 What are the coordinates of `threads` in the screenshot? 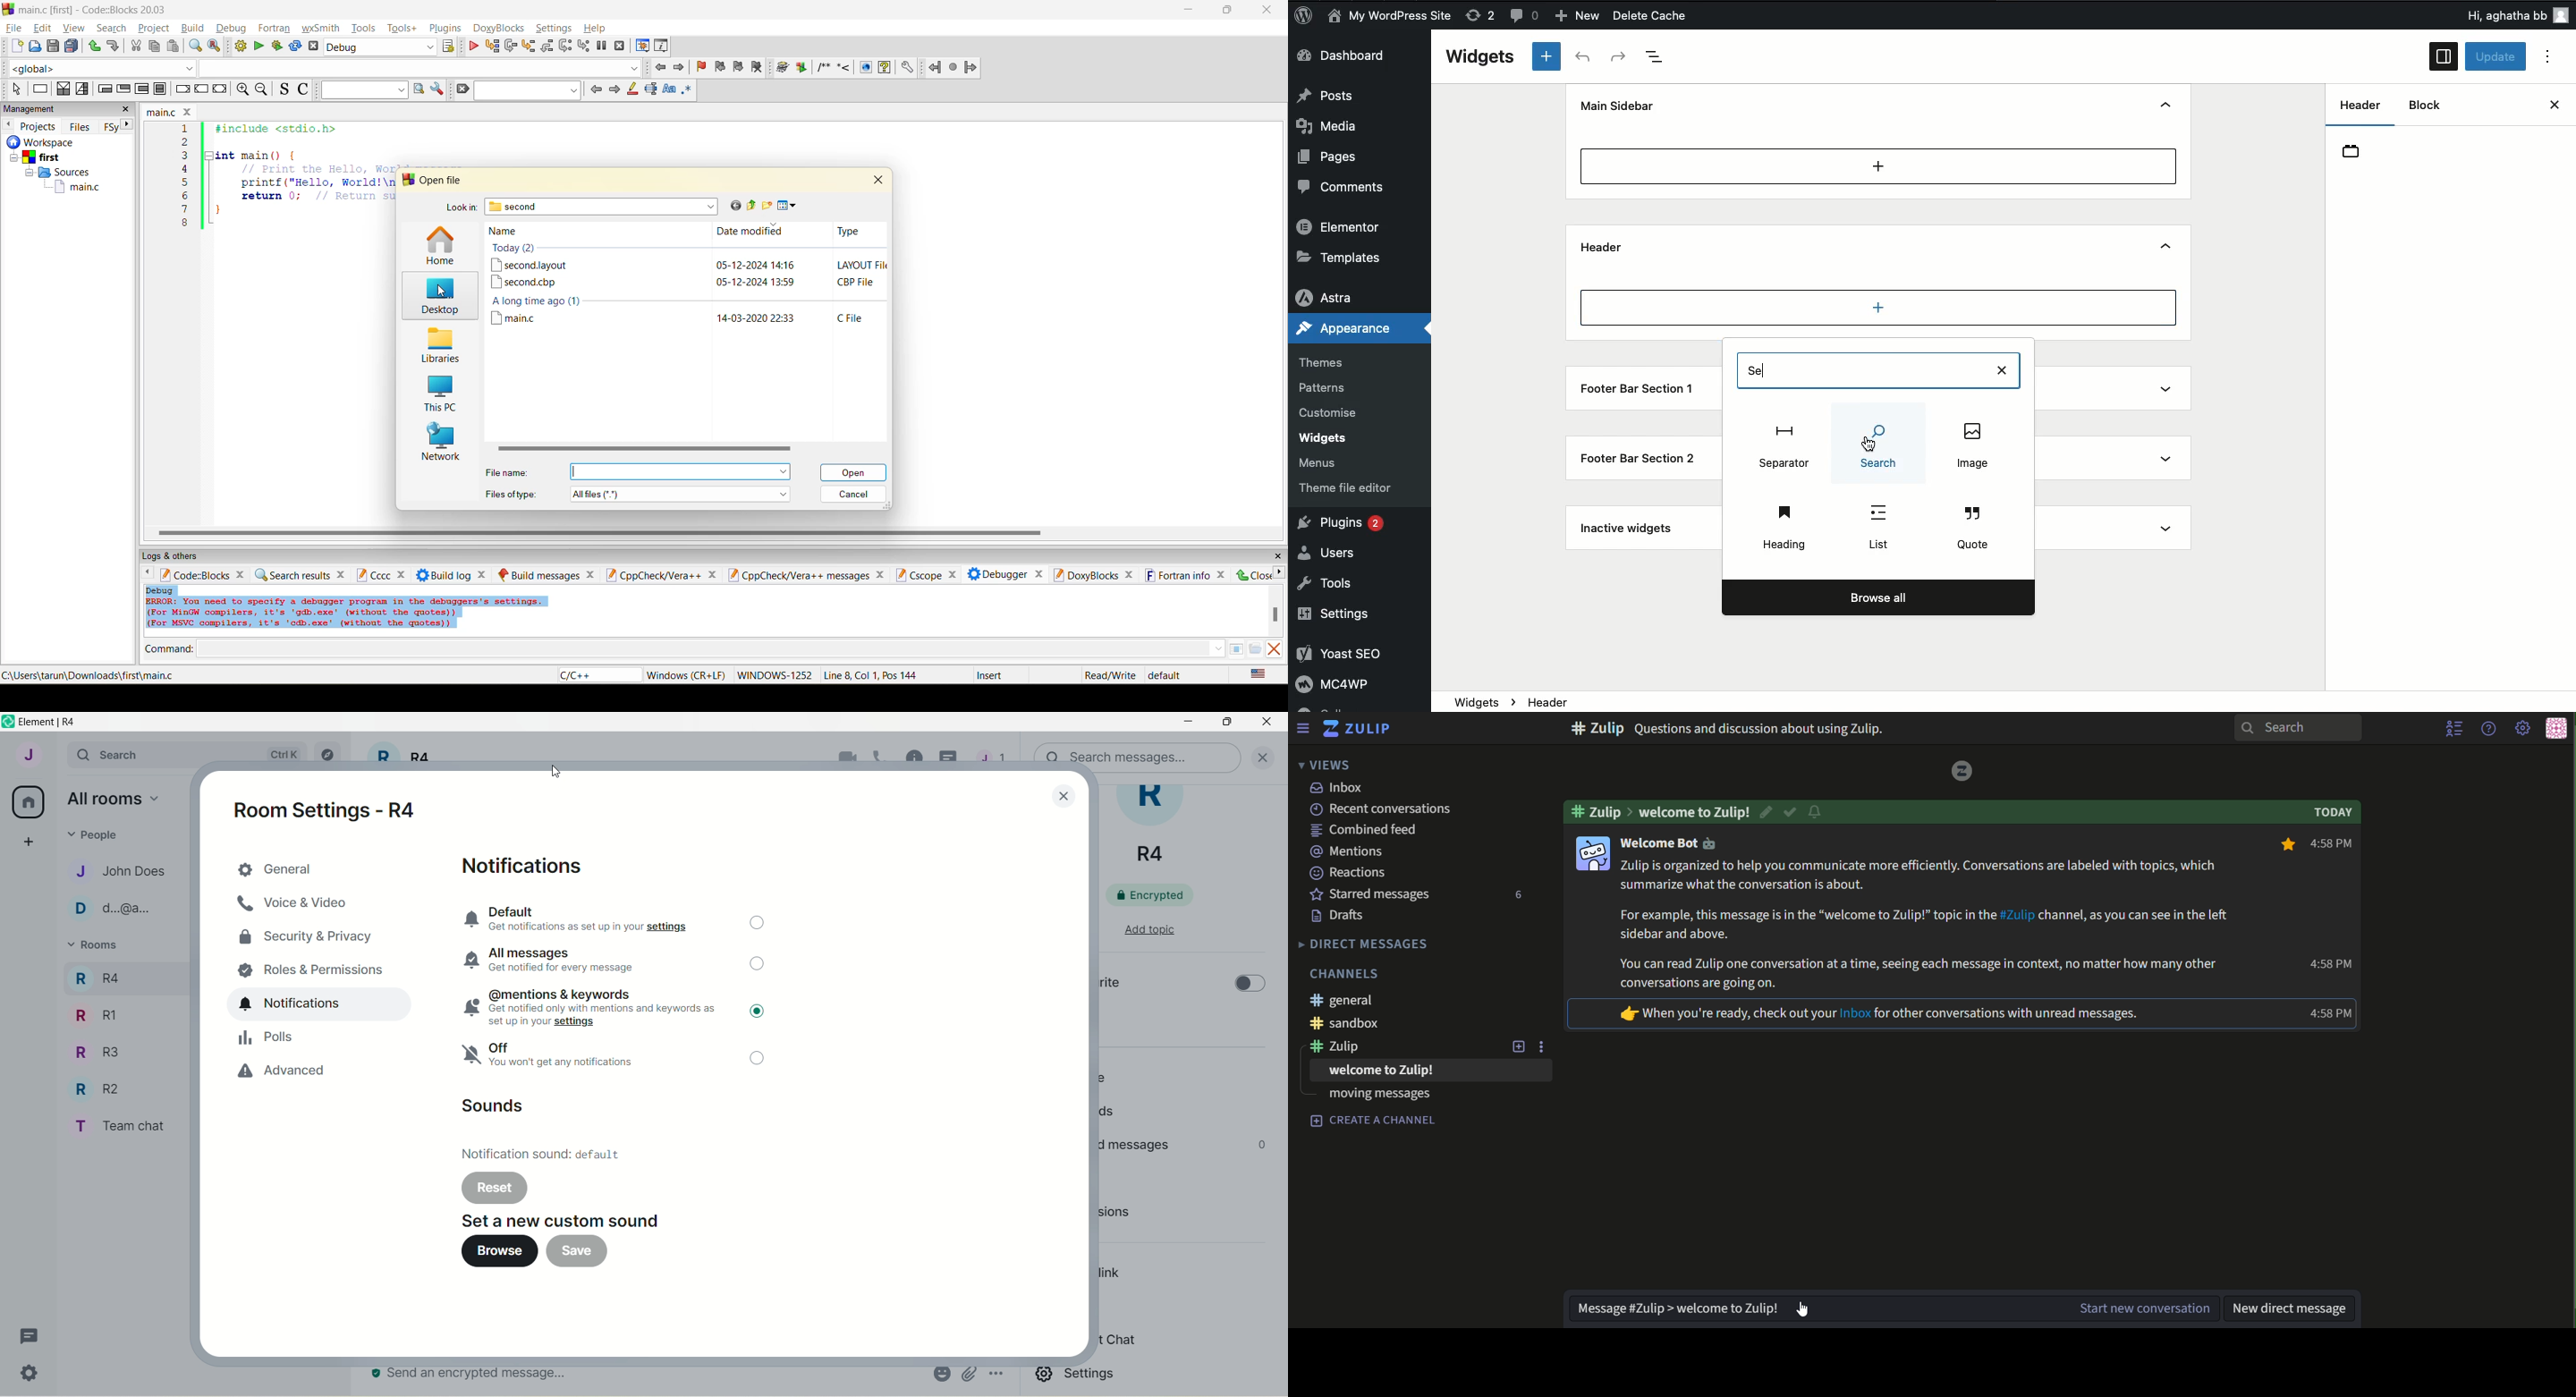 It's located at (1112, 1114).